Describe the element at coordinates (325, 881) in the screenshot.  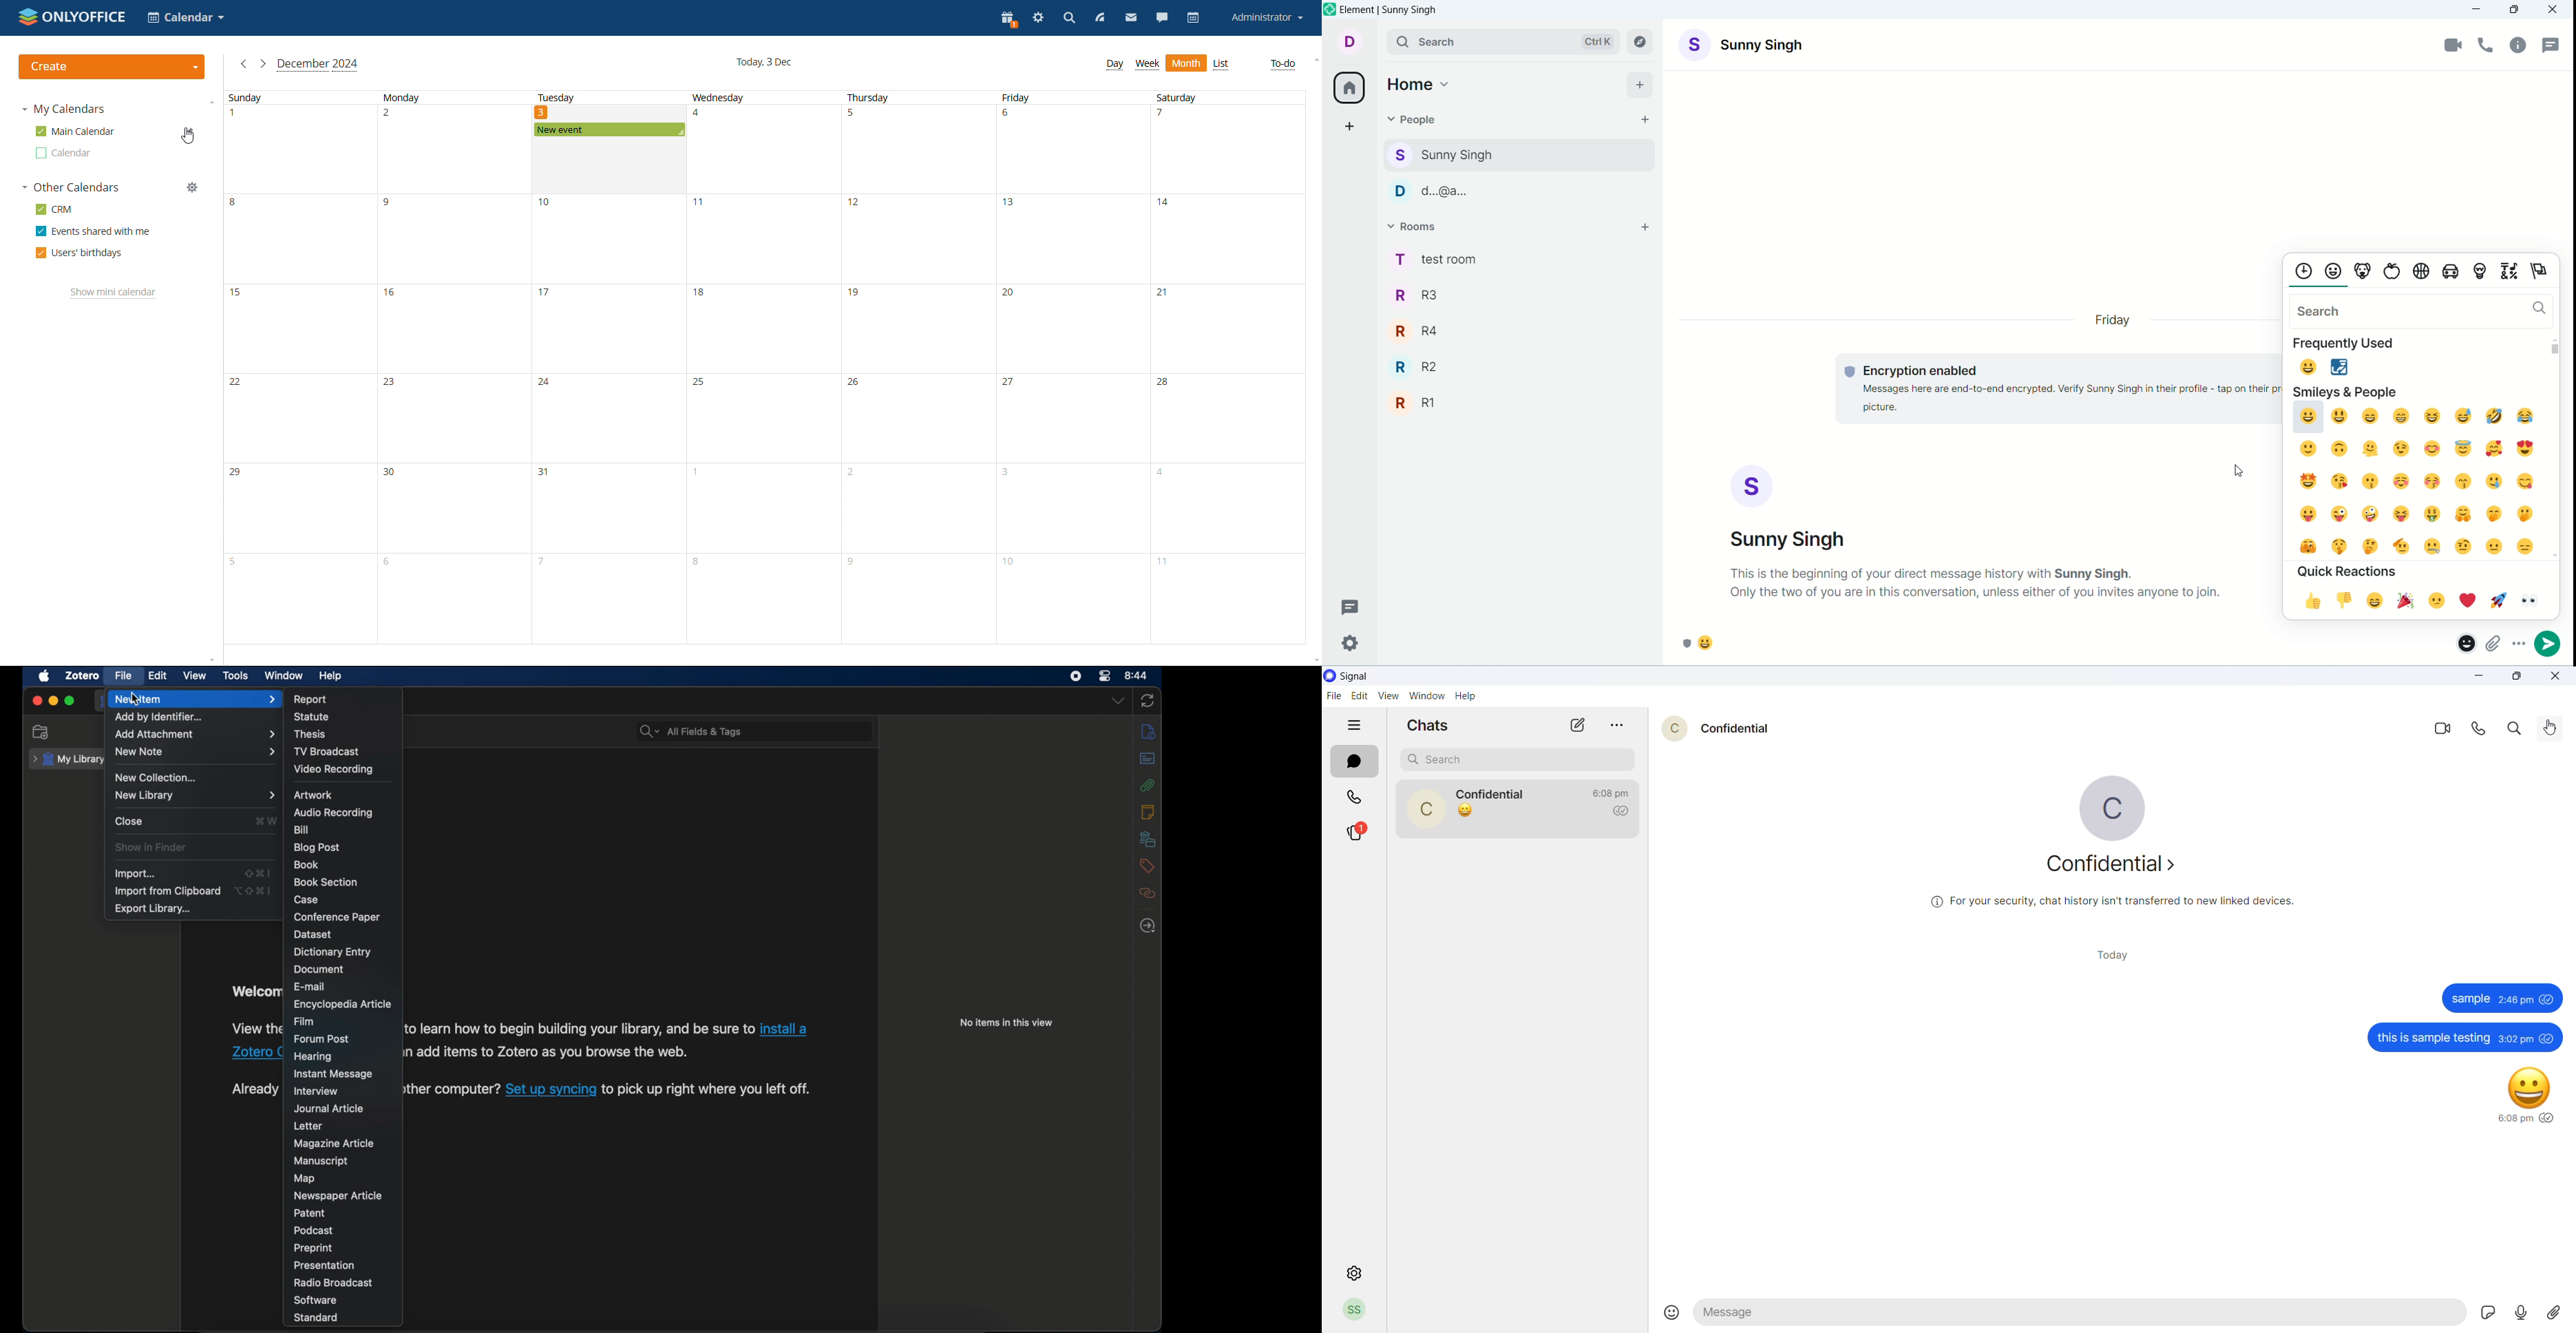
I see `book section` at that location.